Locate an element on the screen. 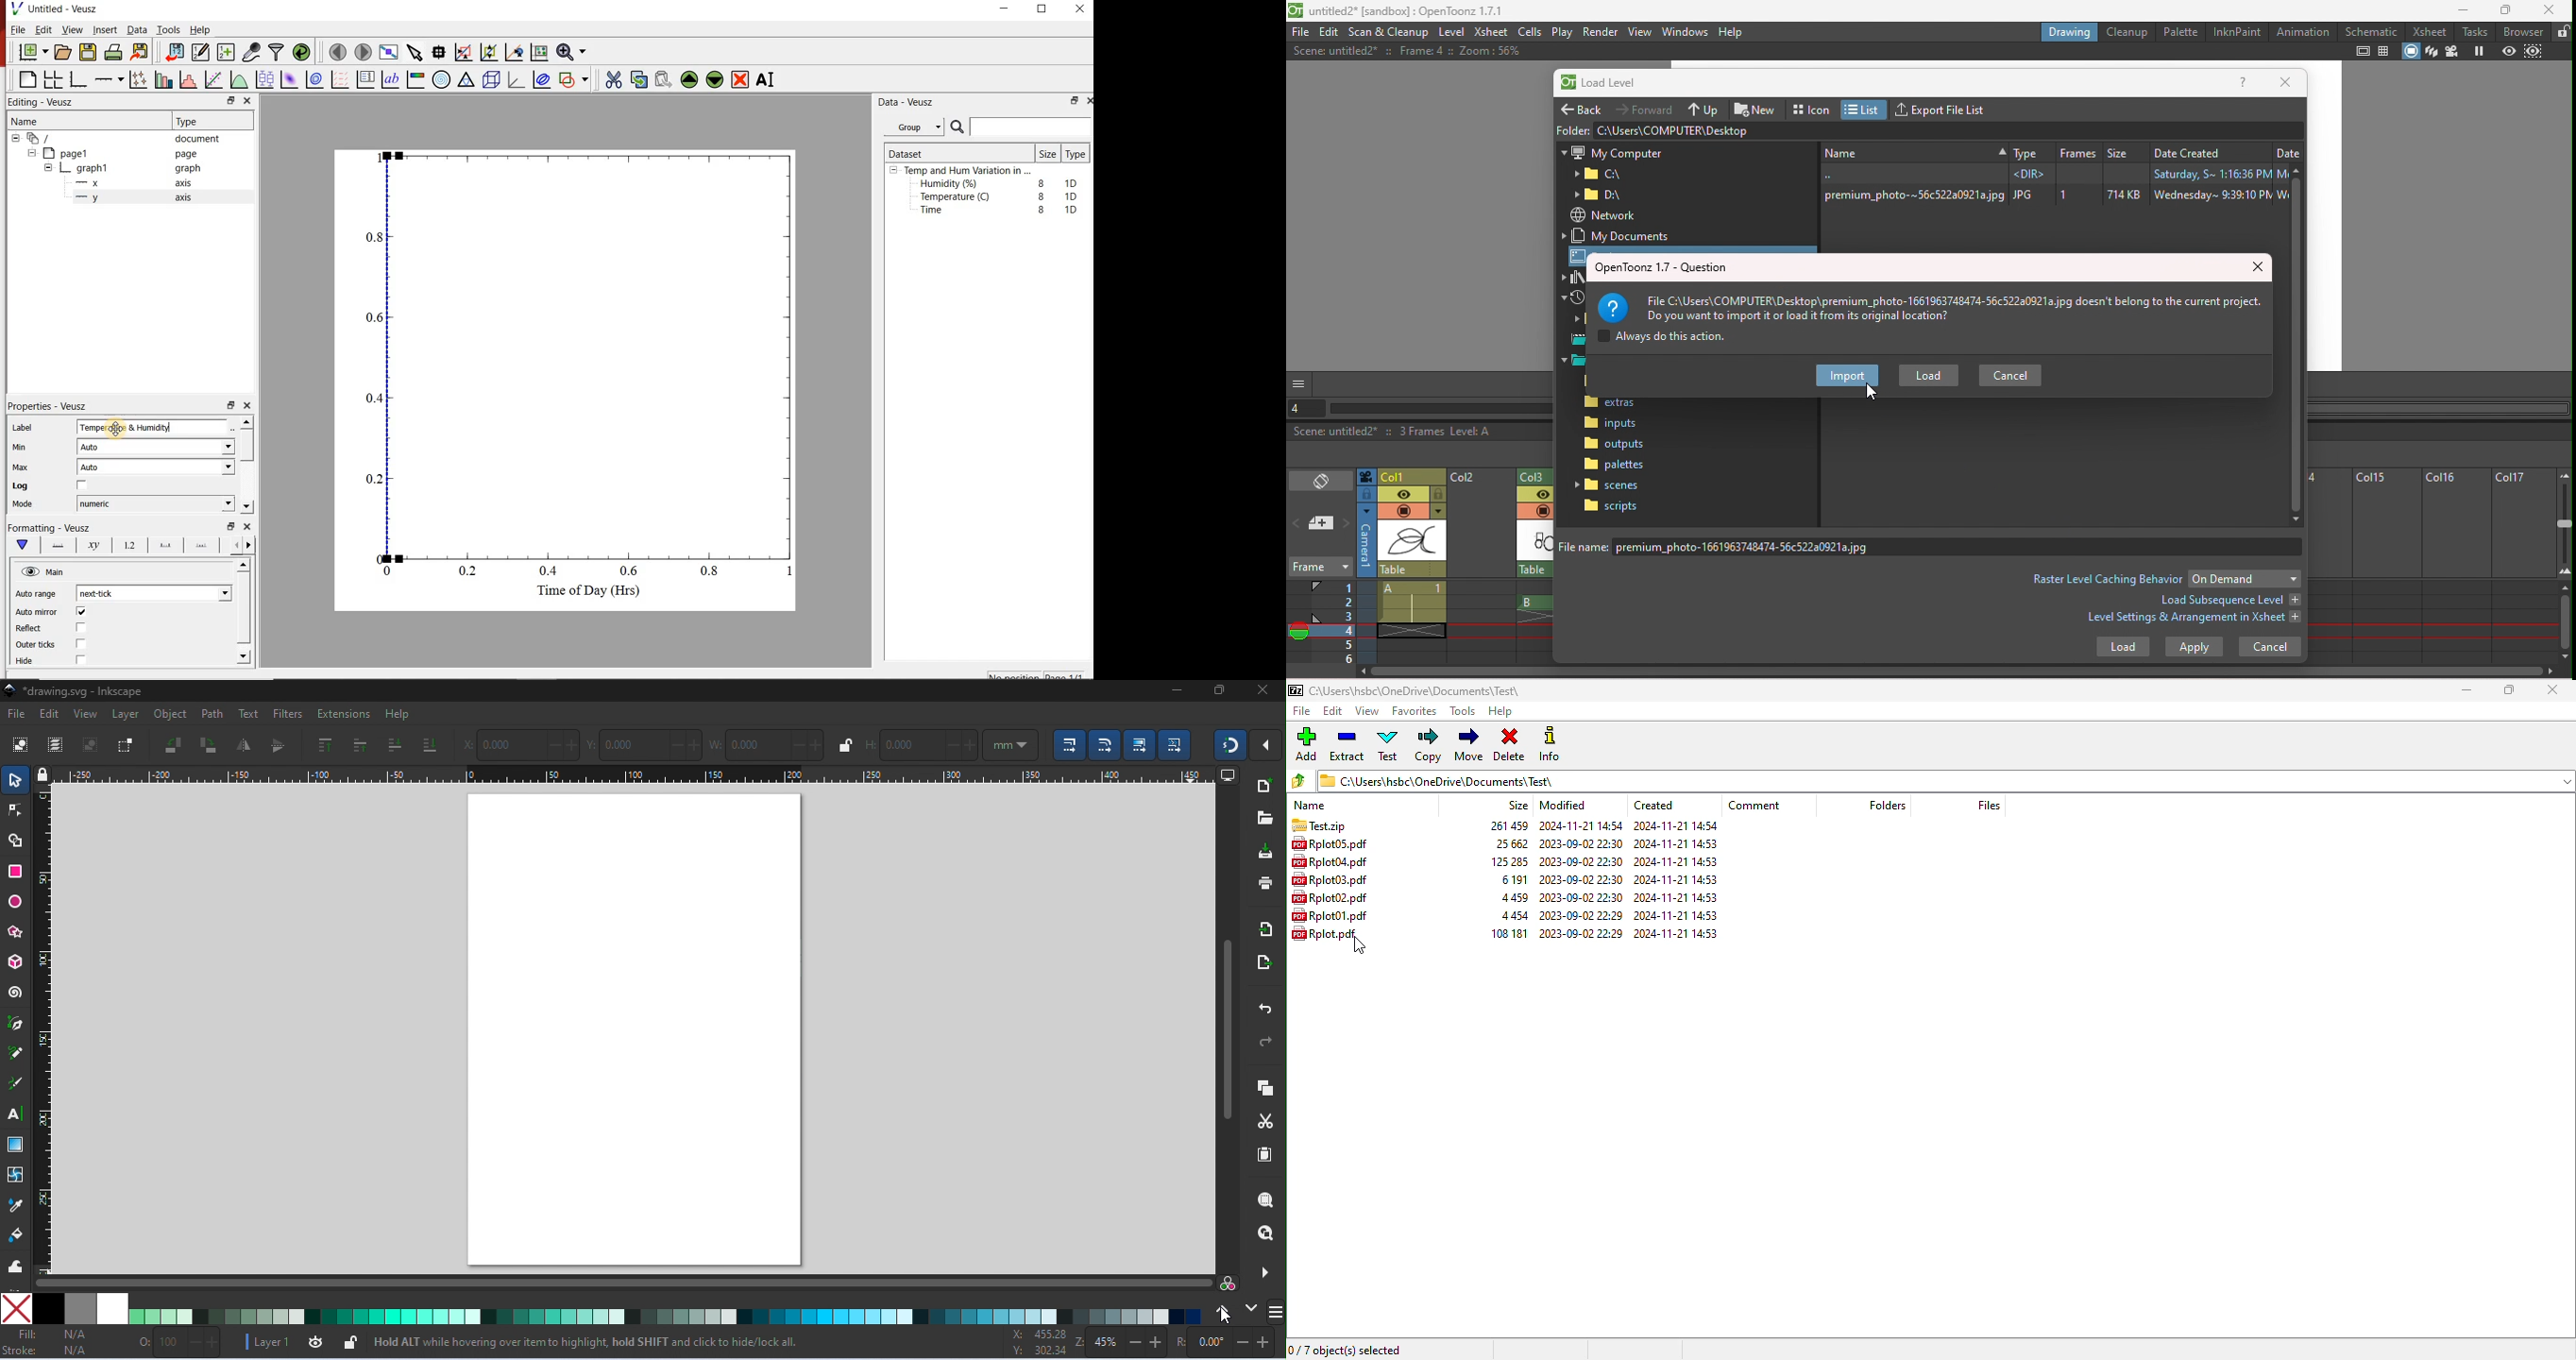 The image size is (2576, 1372).  2023-09-02 22:30 is located at coordinates (1579, 843).